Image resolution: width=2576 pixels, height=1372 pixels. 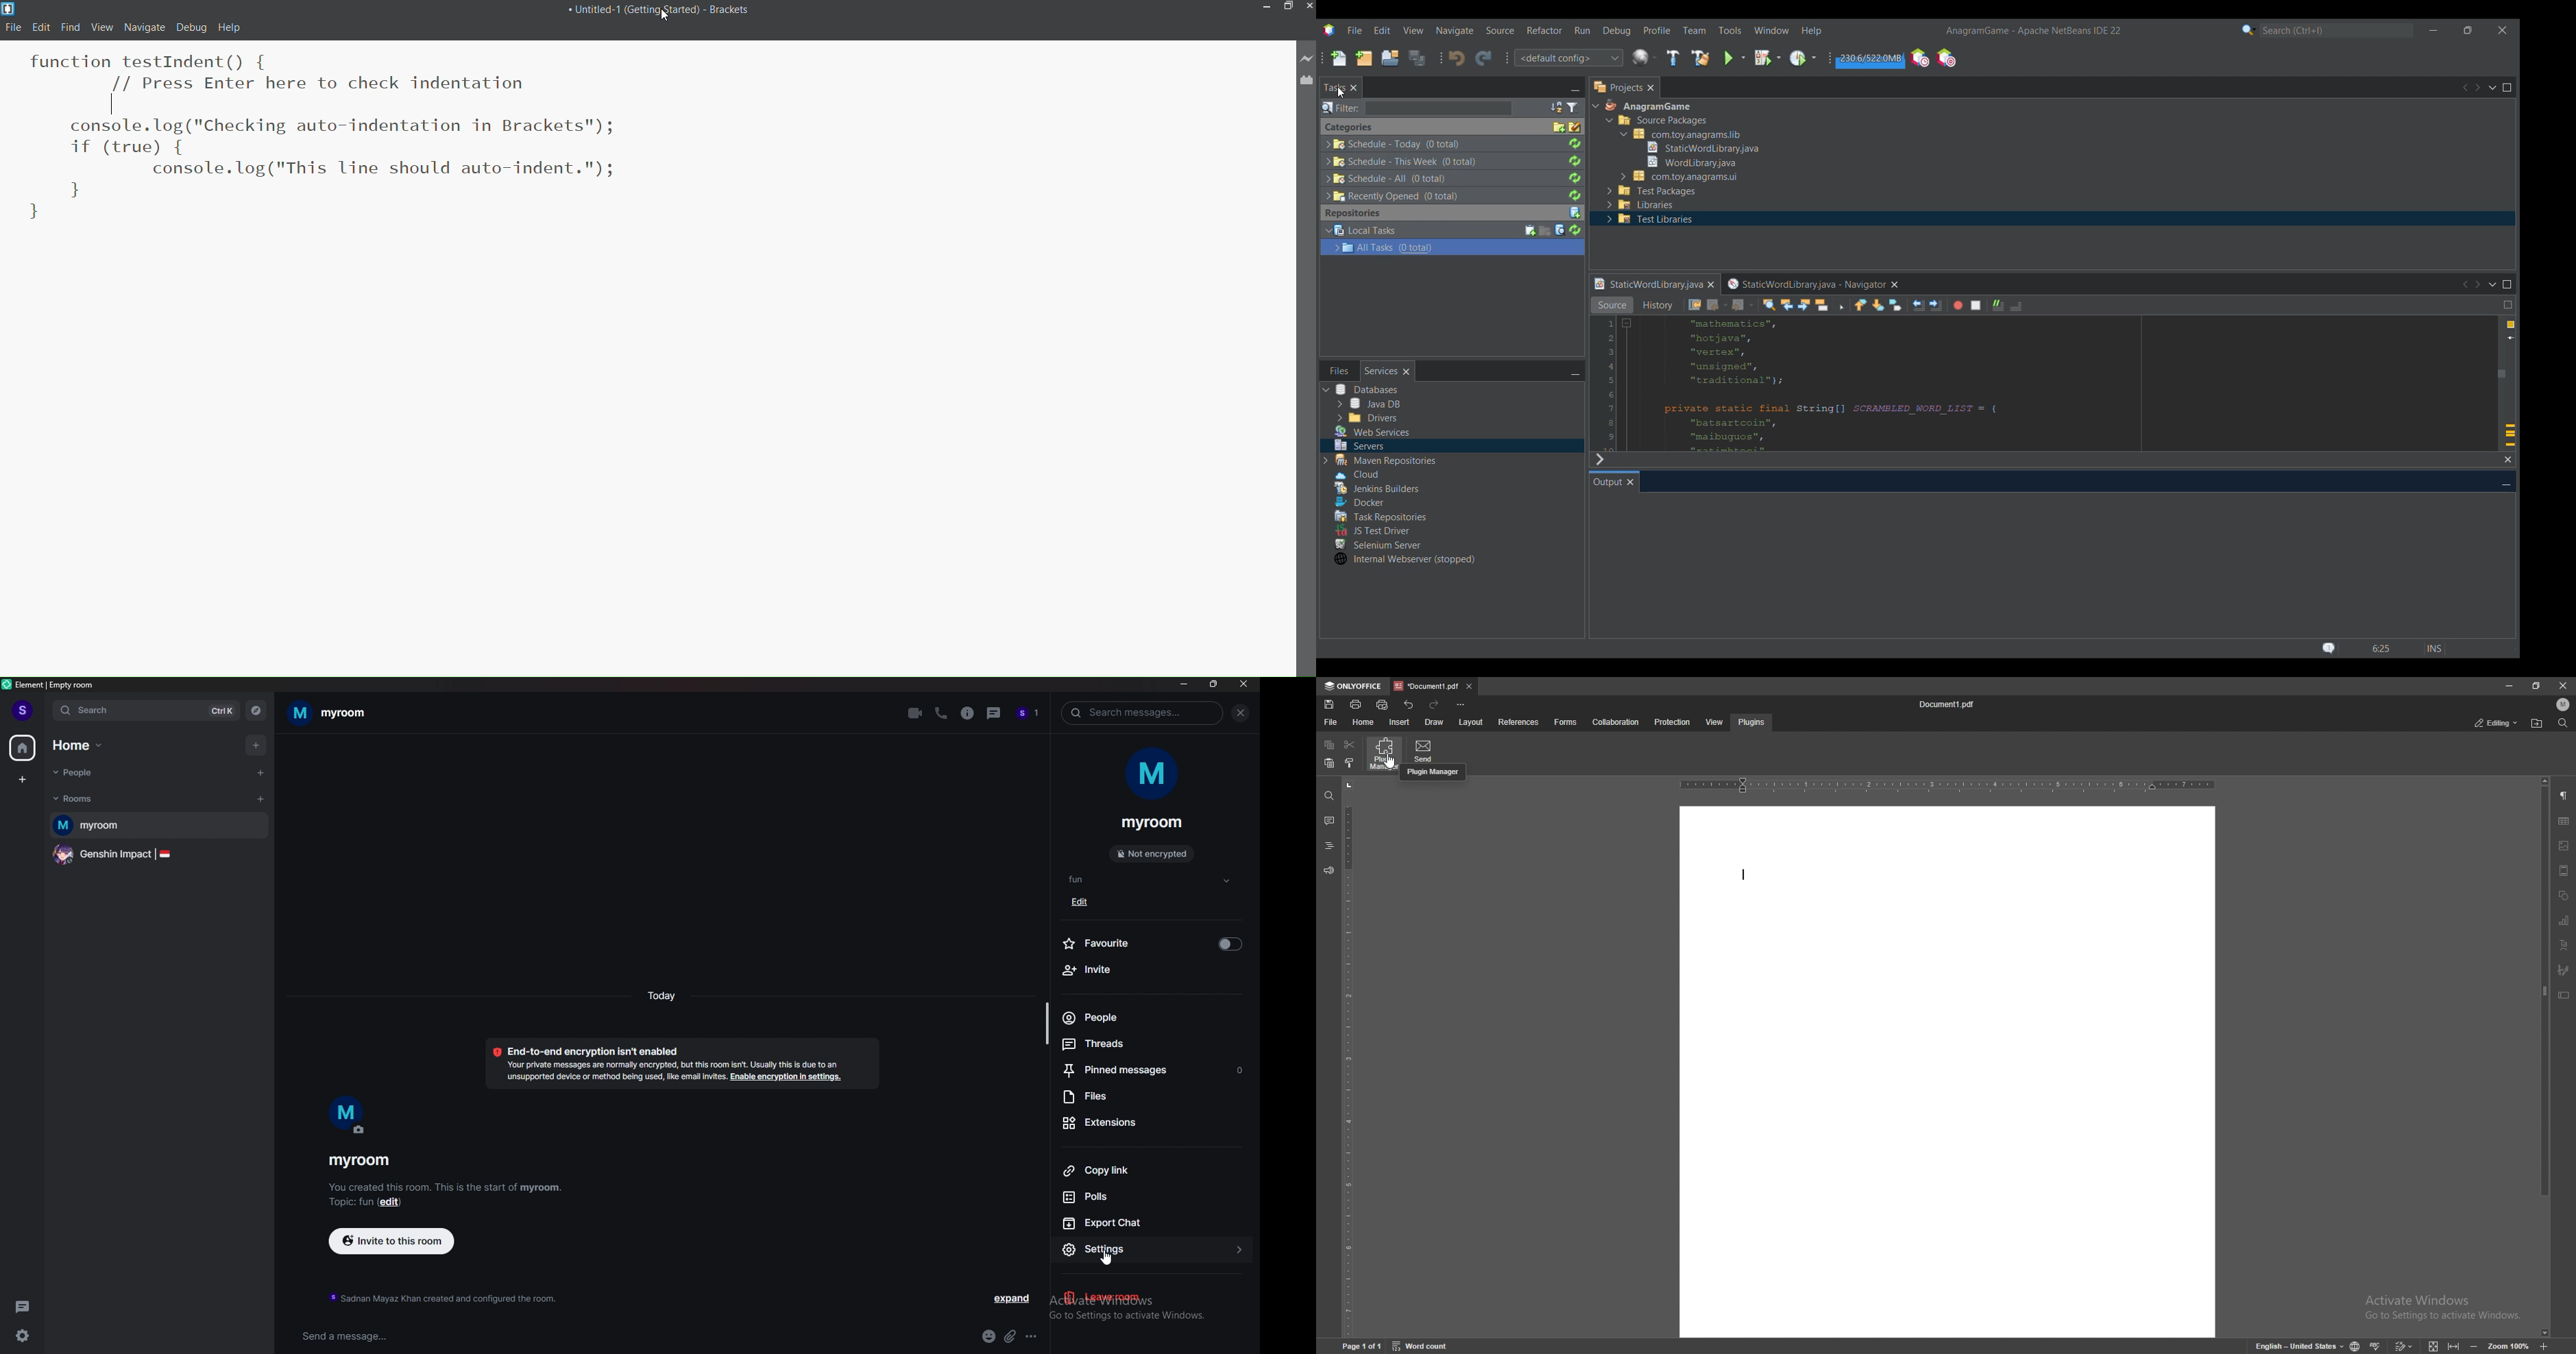 I want to click on quick settings, so click(x=23, y=1336).